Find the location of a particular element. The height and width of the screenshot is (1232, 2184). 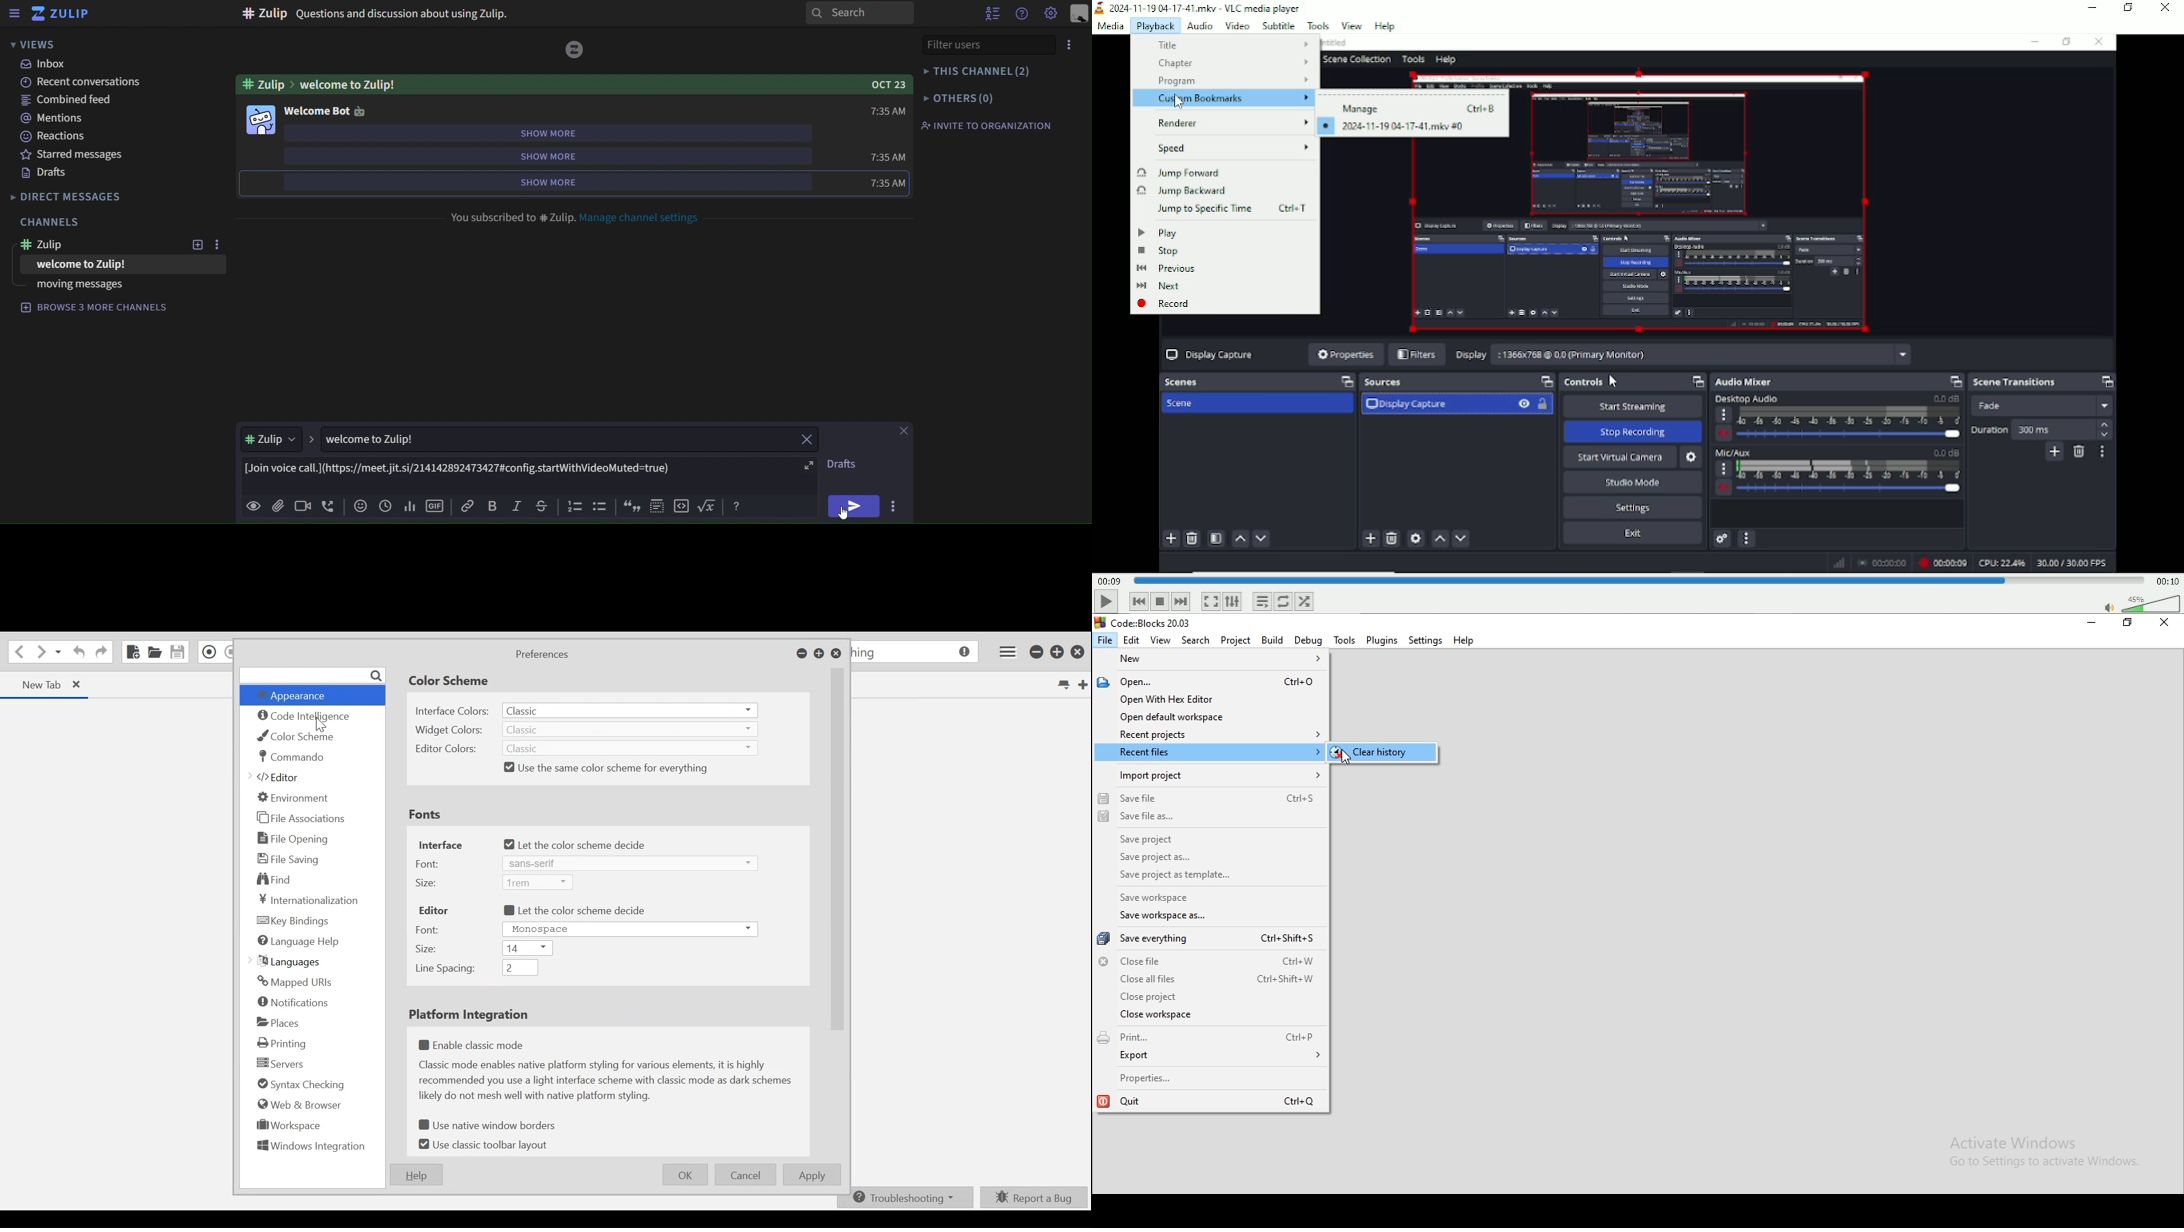

Apply is located at coordinates (814, 1175).